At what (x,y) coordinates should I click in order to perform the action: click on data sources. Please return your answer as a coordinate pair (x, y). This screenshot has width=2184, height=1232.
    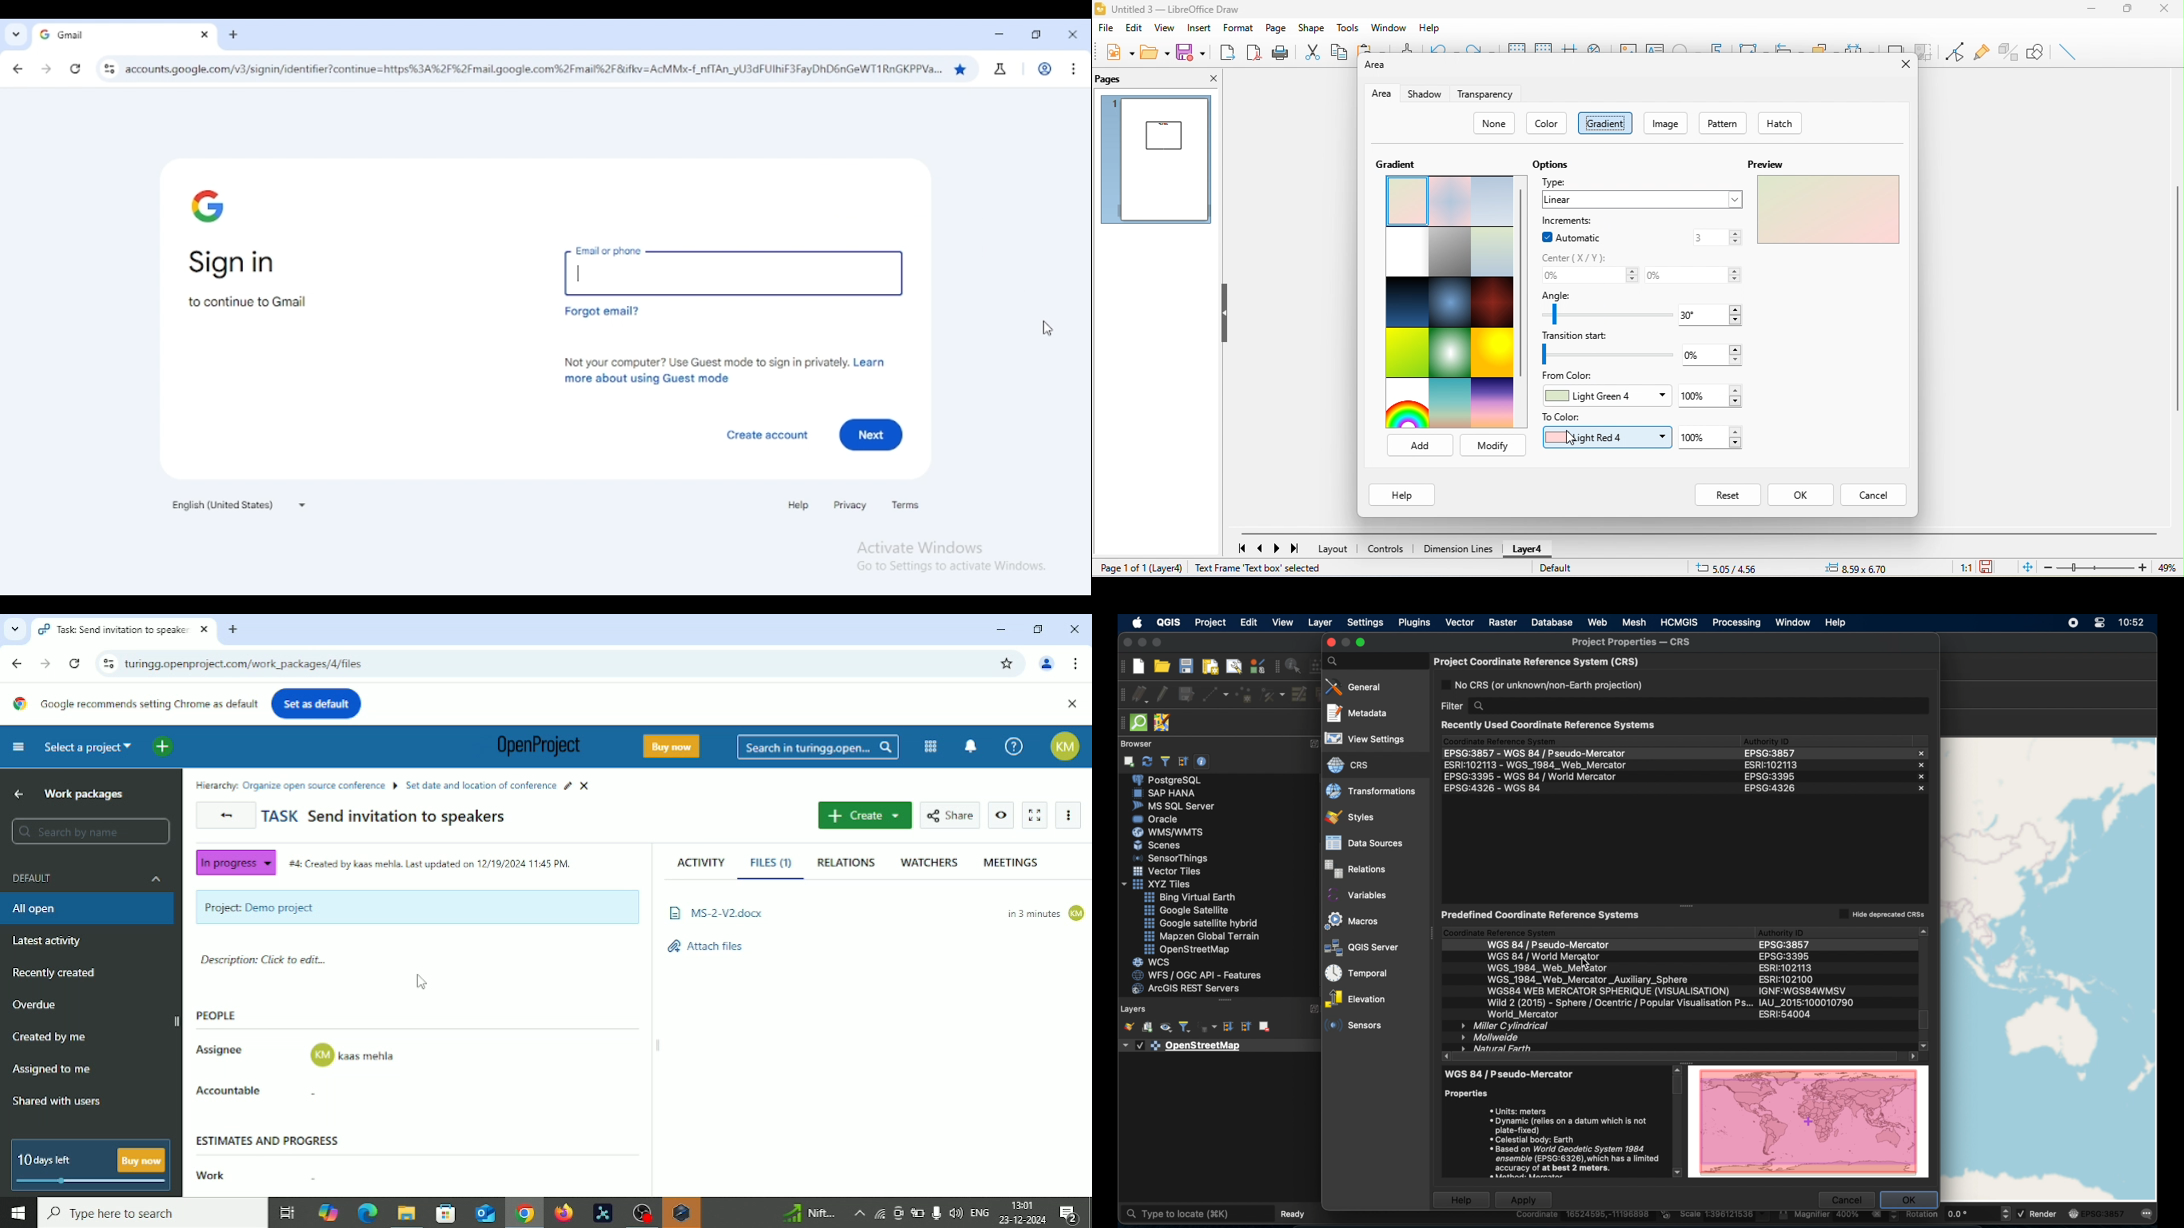
    Looking at the image, I should click on (1364, 841).